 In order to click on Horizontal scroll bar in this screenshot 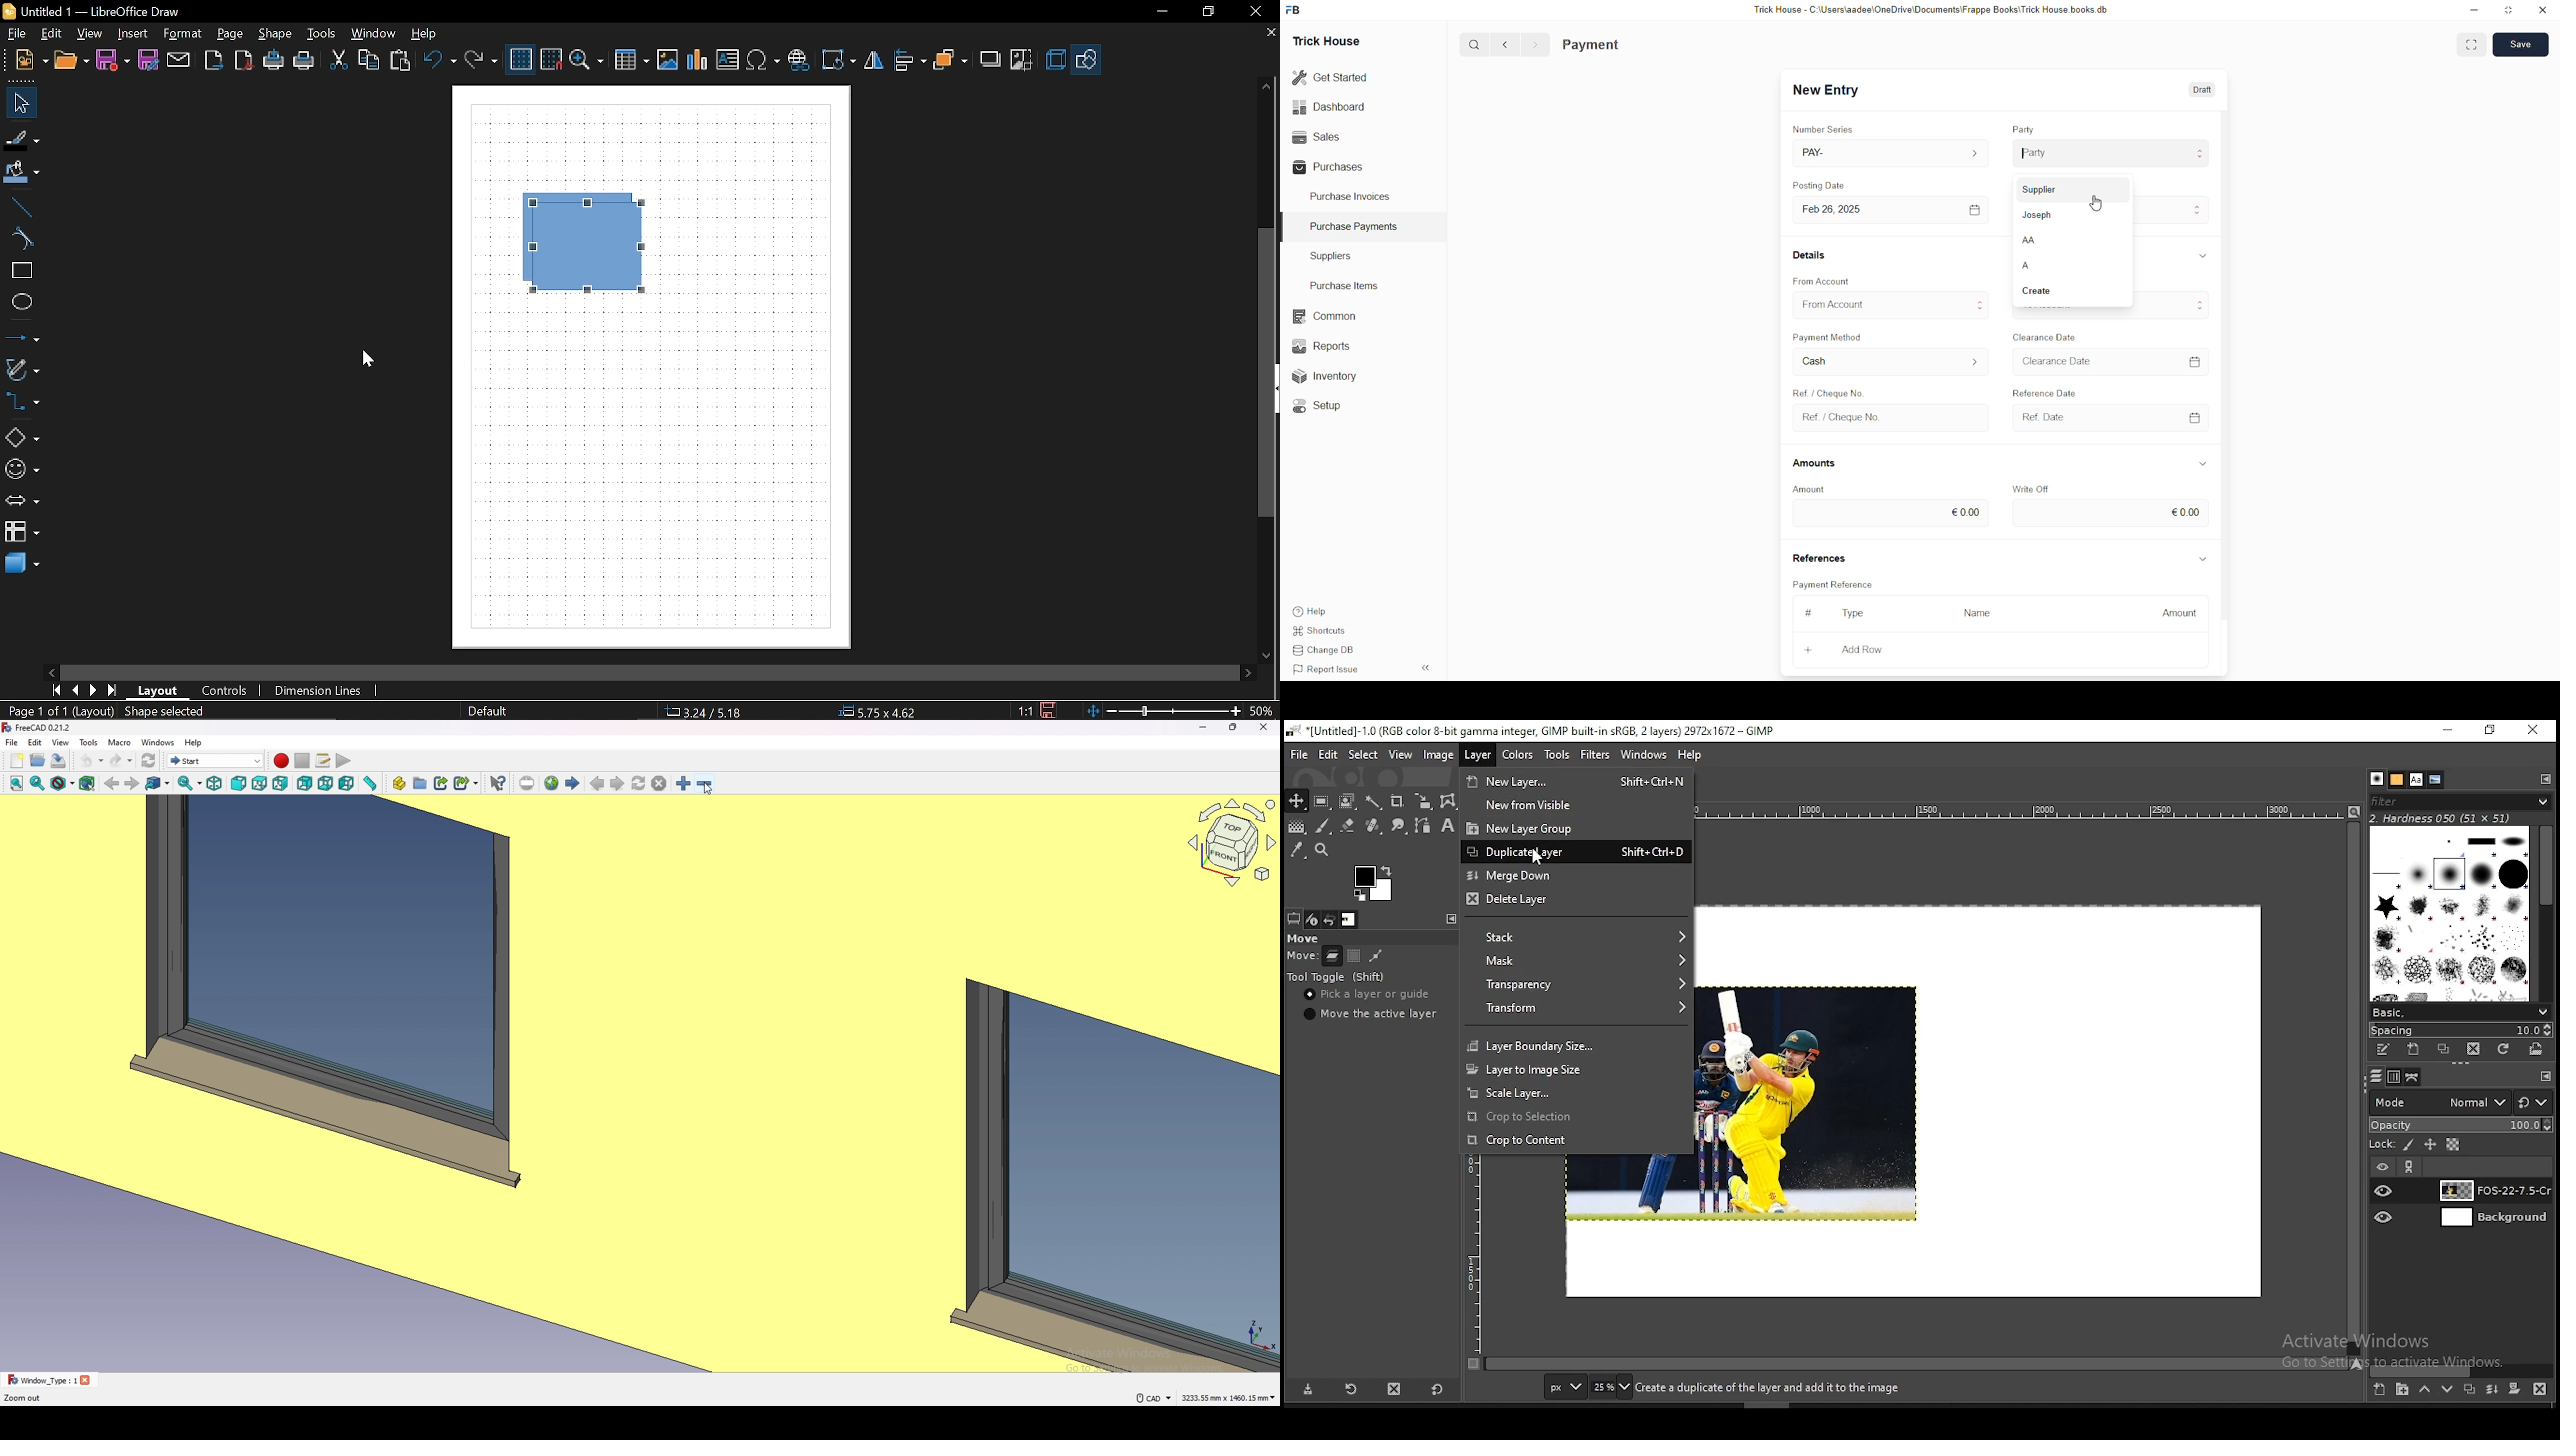, I will do `click(768, 673)`.